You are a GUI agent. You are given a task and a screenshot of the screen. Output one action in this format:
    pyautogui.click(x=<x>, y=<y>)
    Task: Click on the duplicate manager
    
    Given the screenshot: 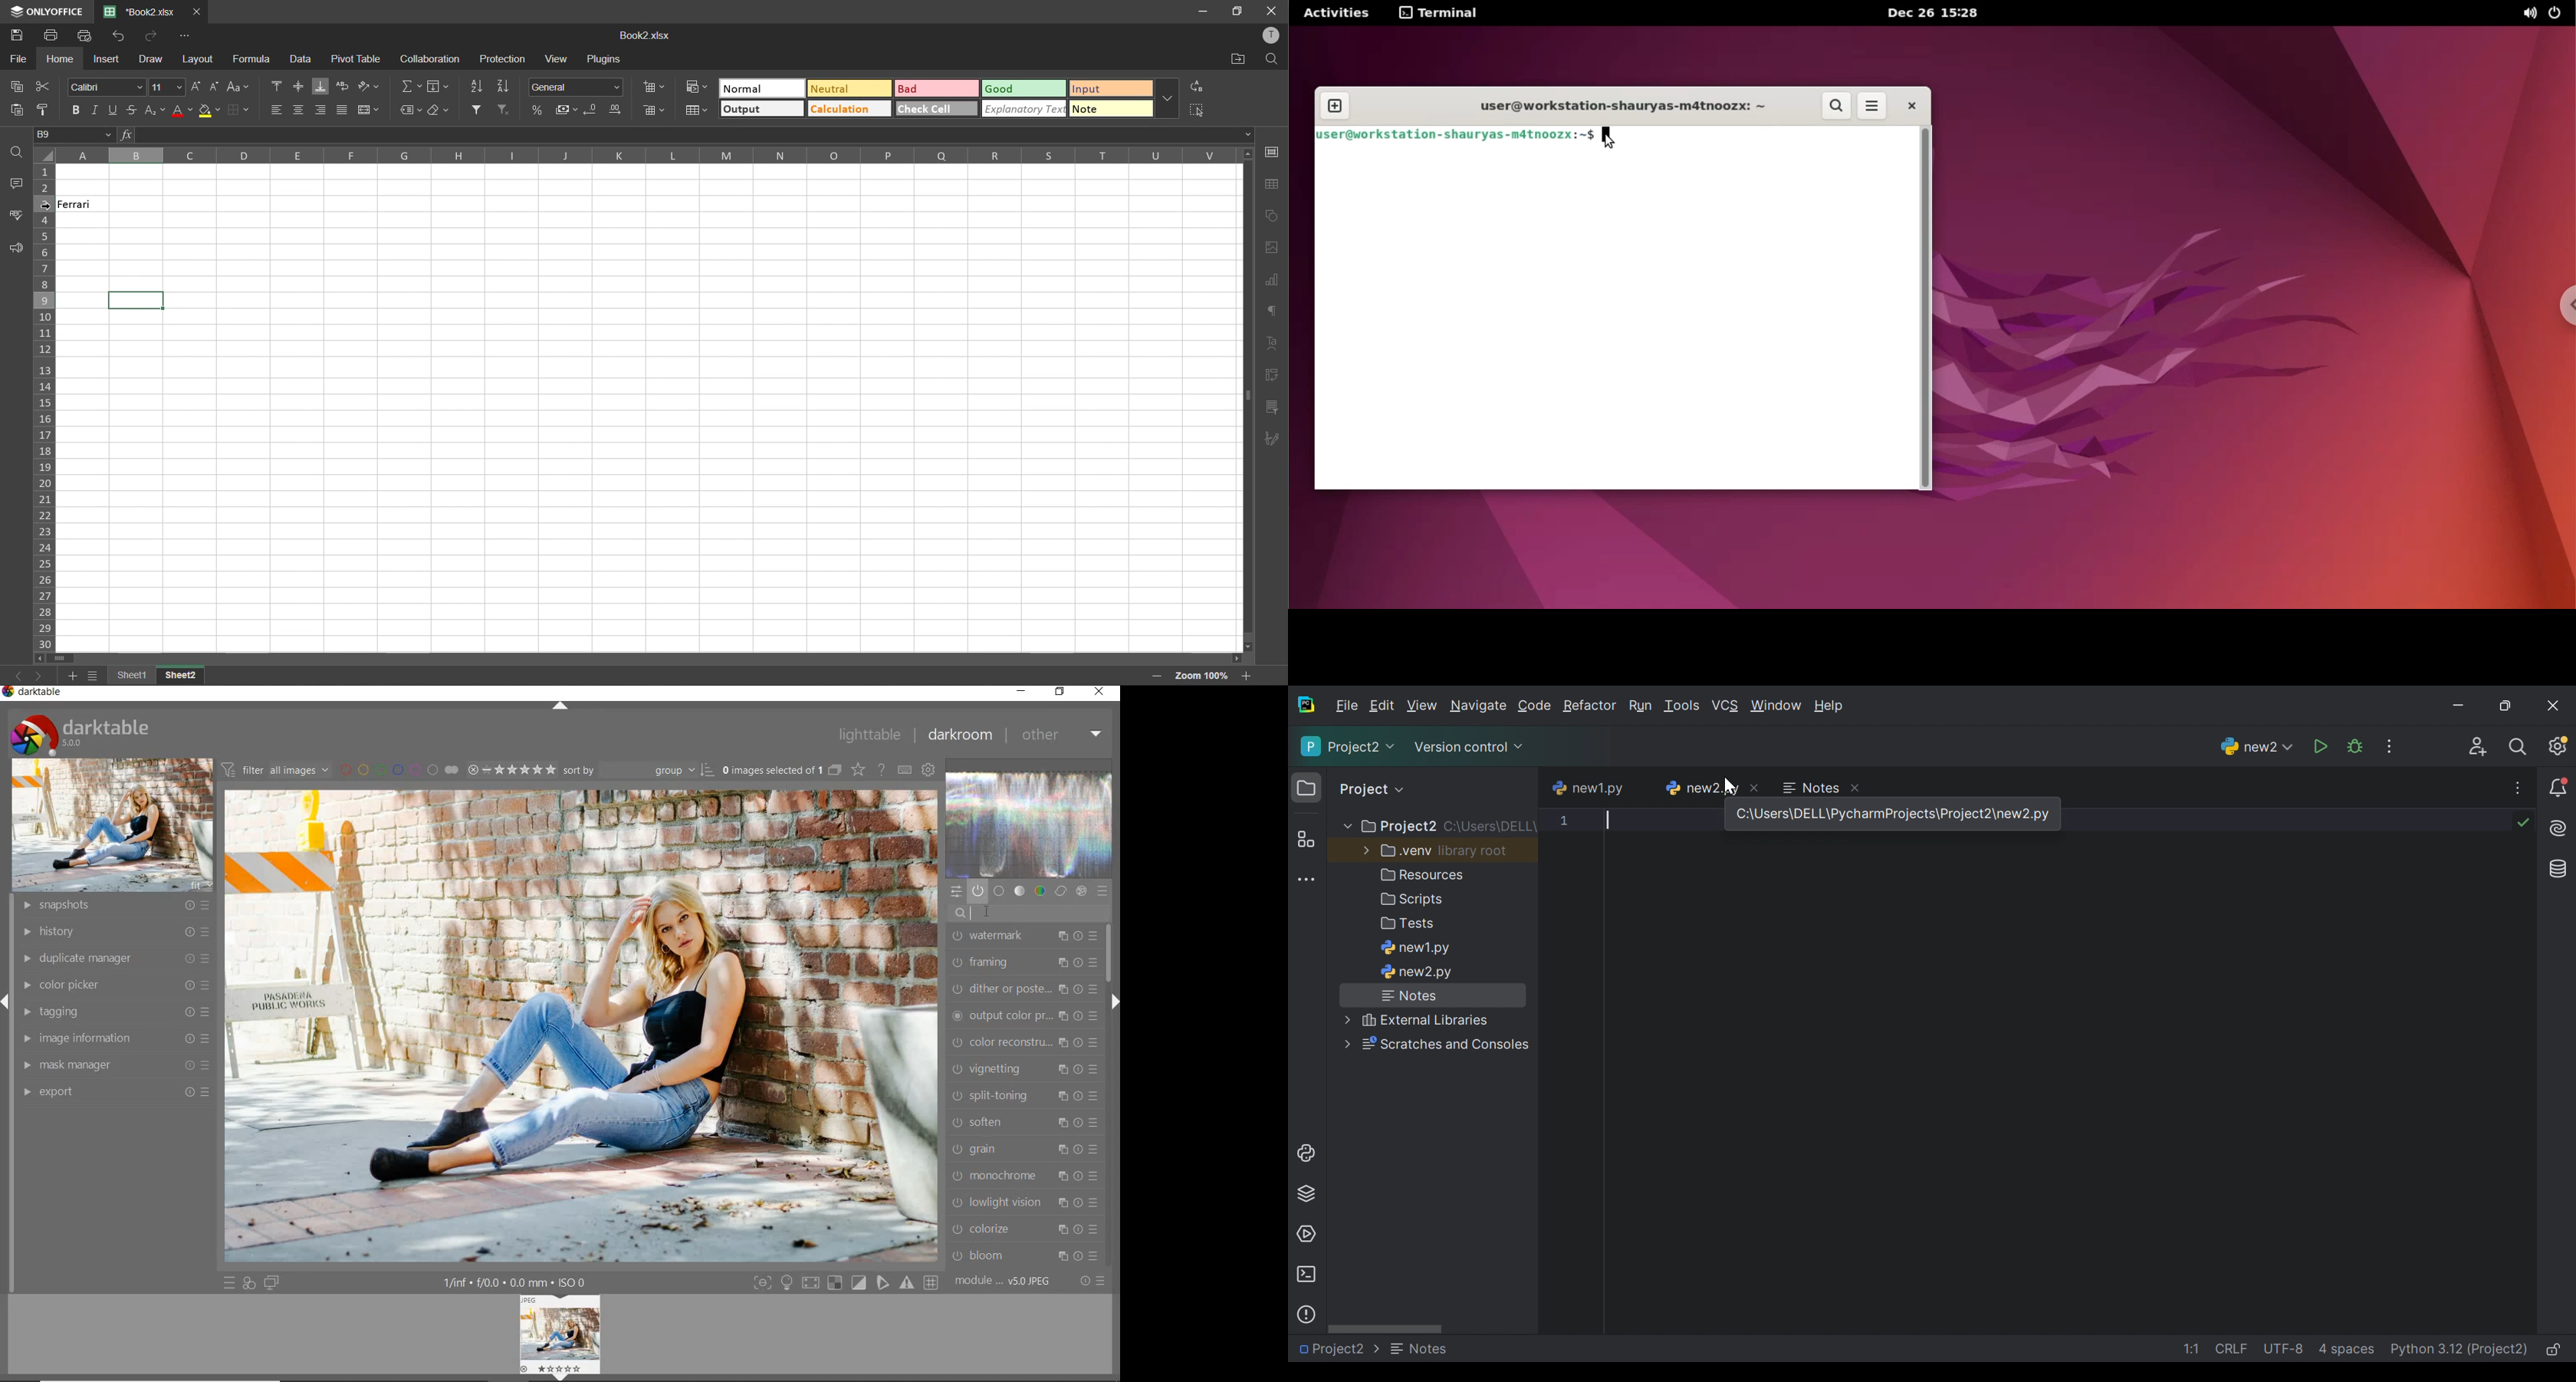 What is the action you would take?
    pyautogui.click(x=112, y=959)
    